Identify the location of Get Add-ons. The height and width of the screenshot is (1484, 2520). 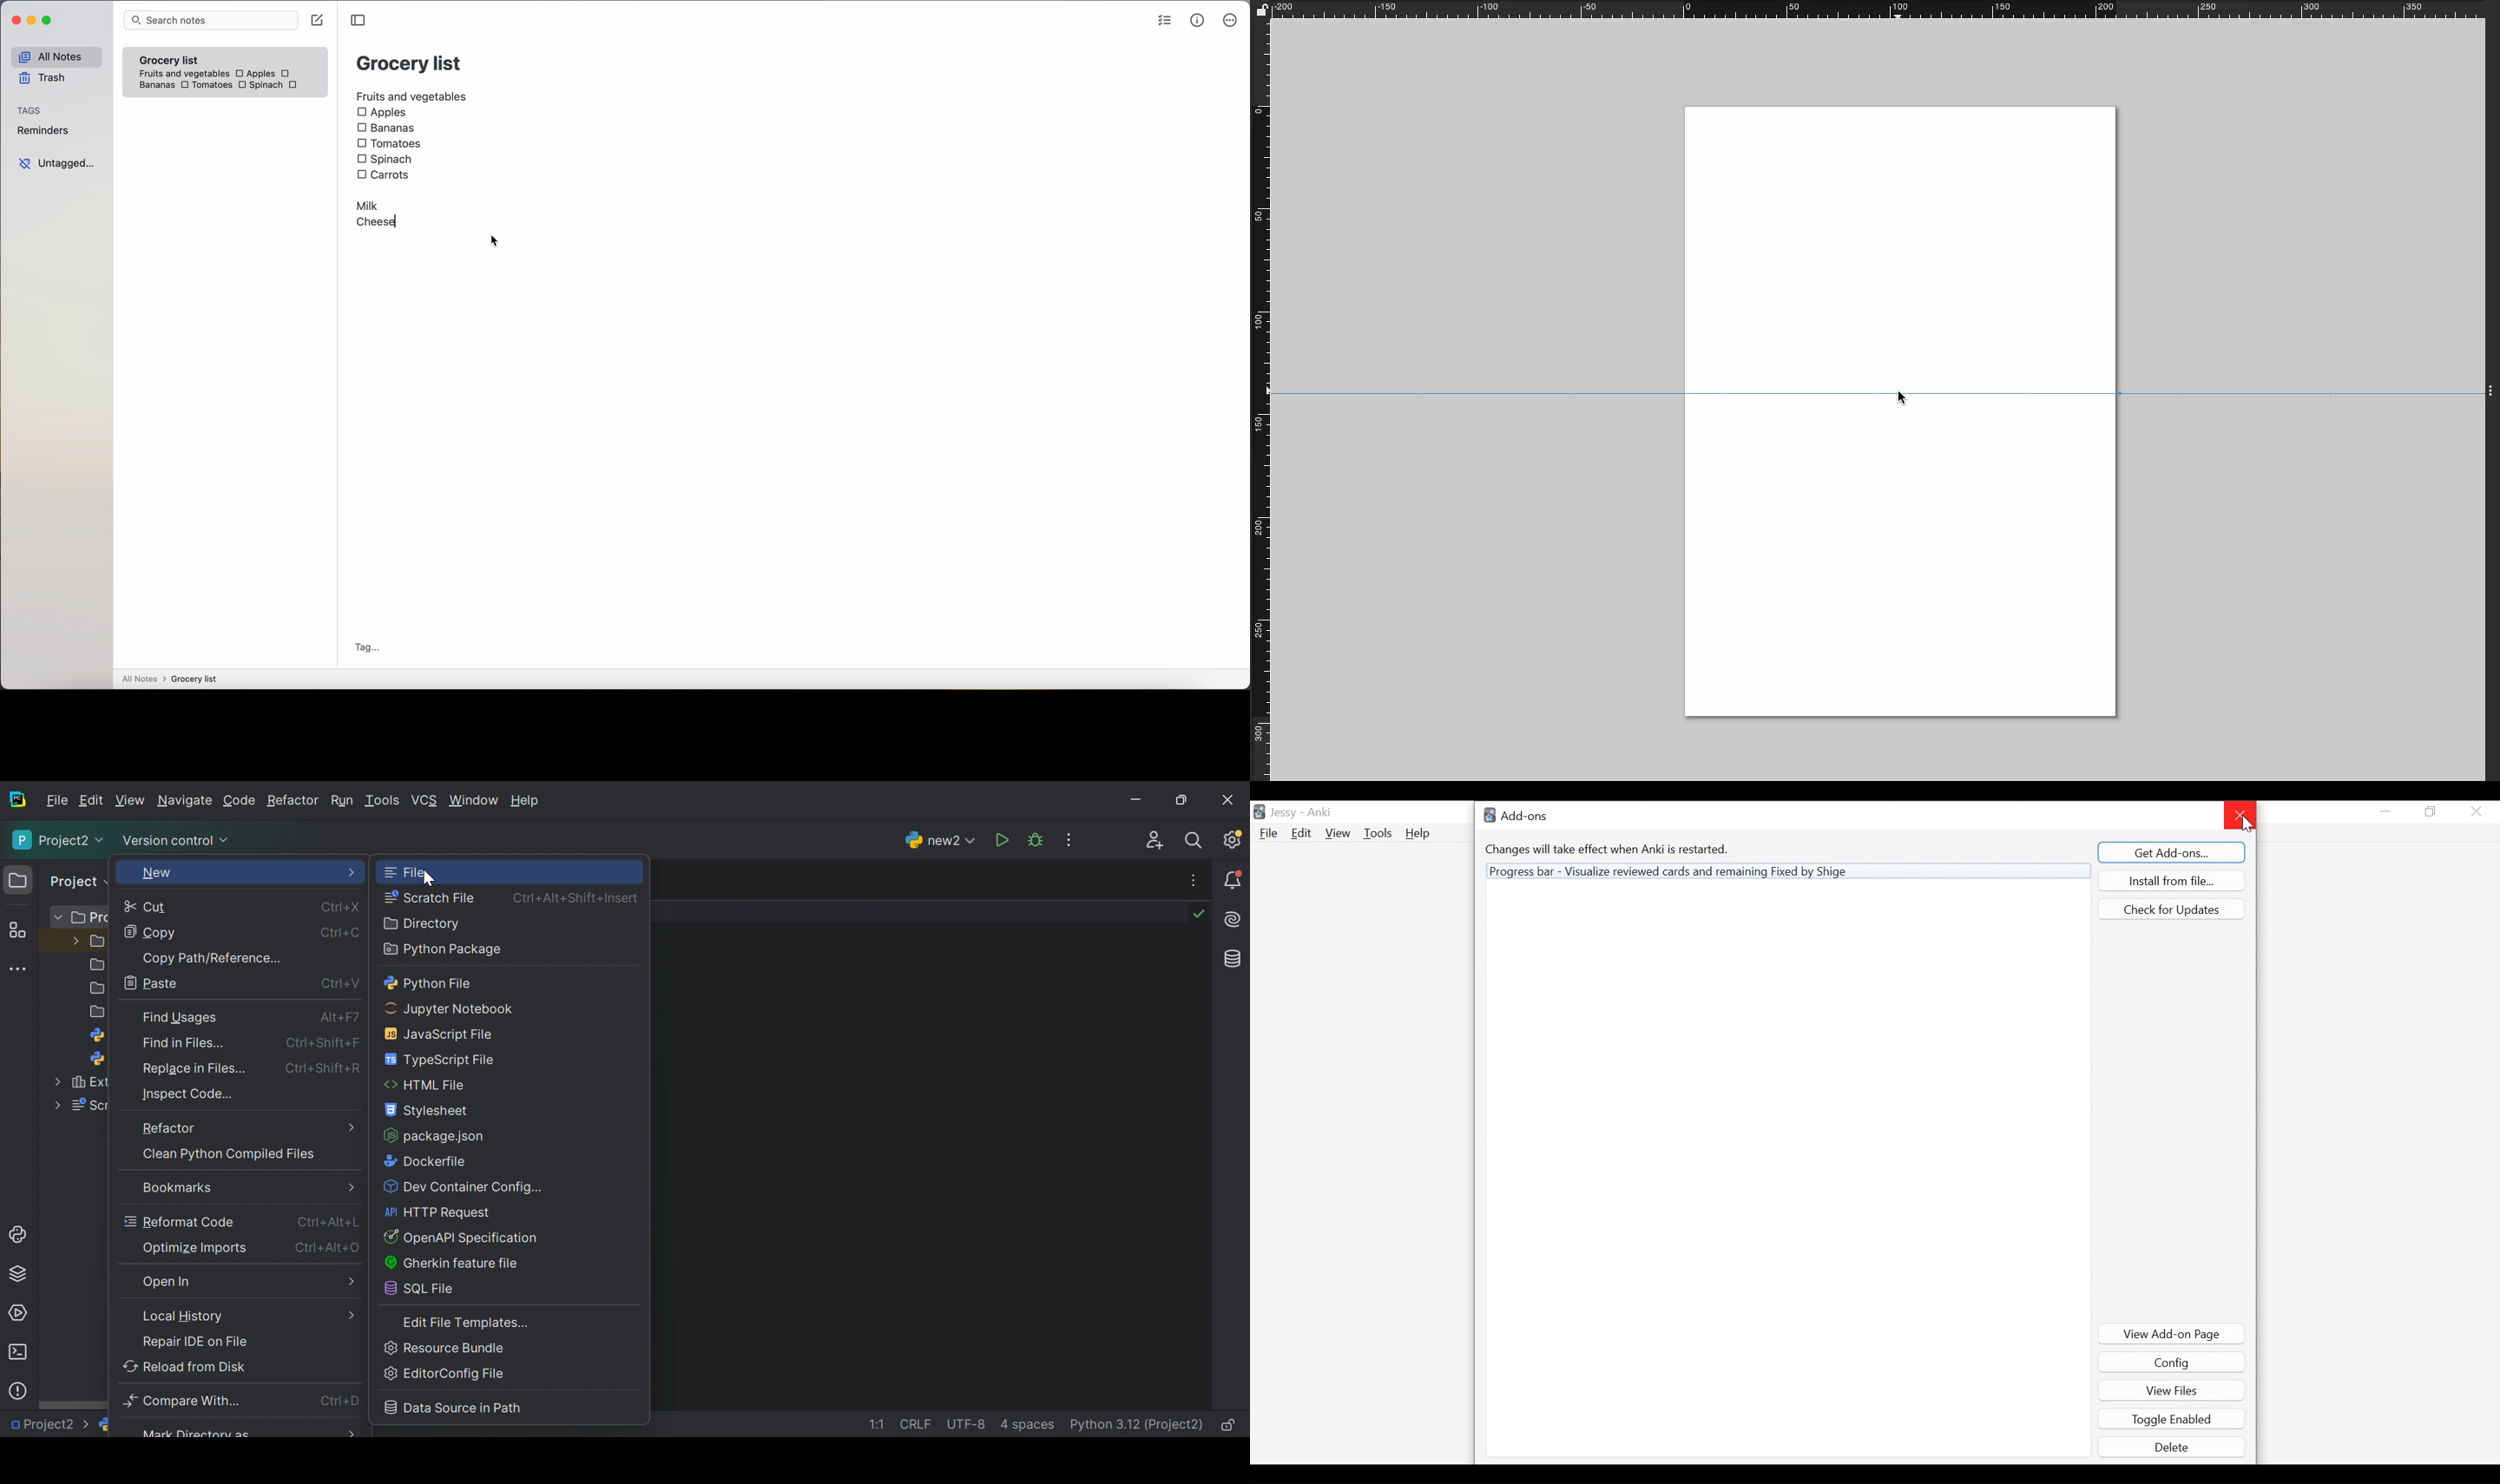
(2173, 851).